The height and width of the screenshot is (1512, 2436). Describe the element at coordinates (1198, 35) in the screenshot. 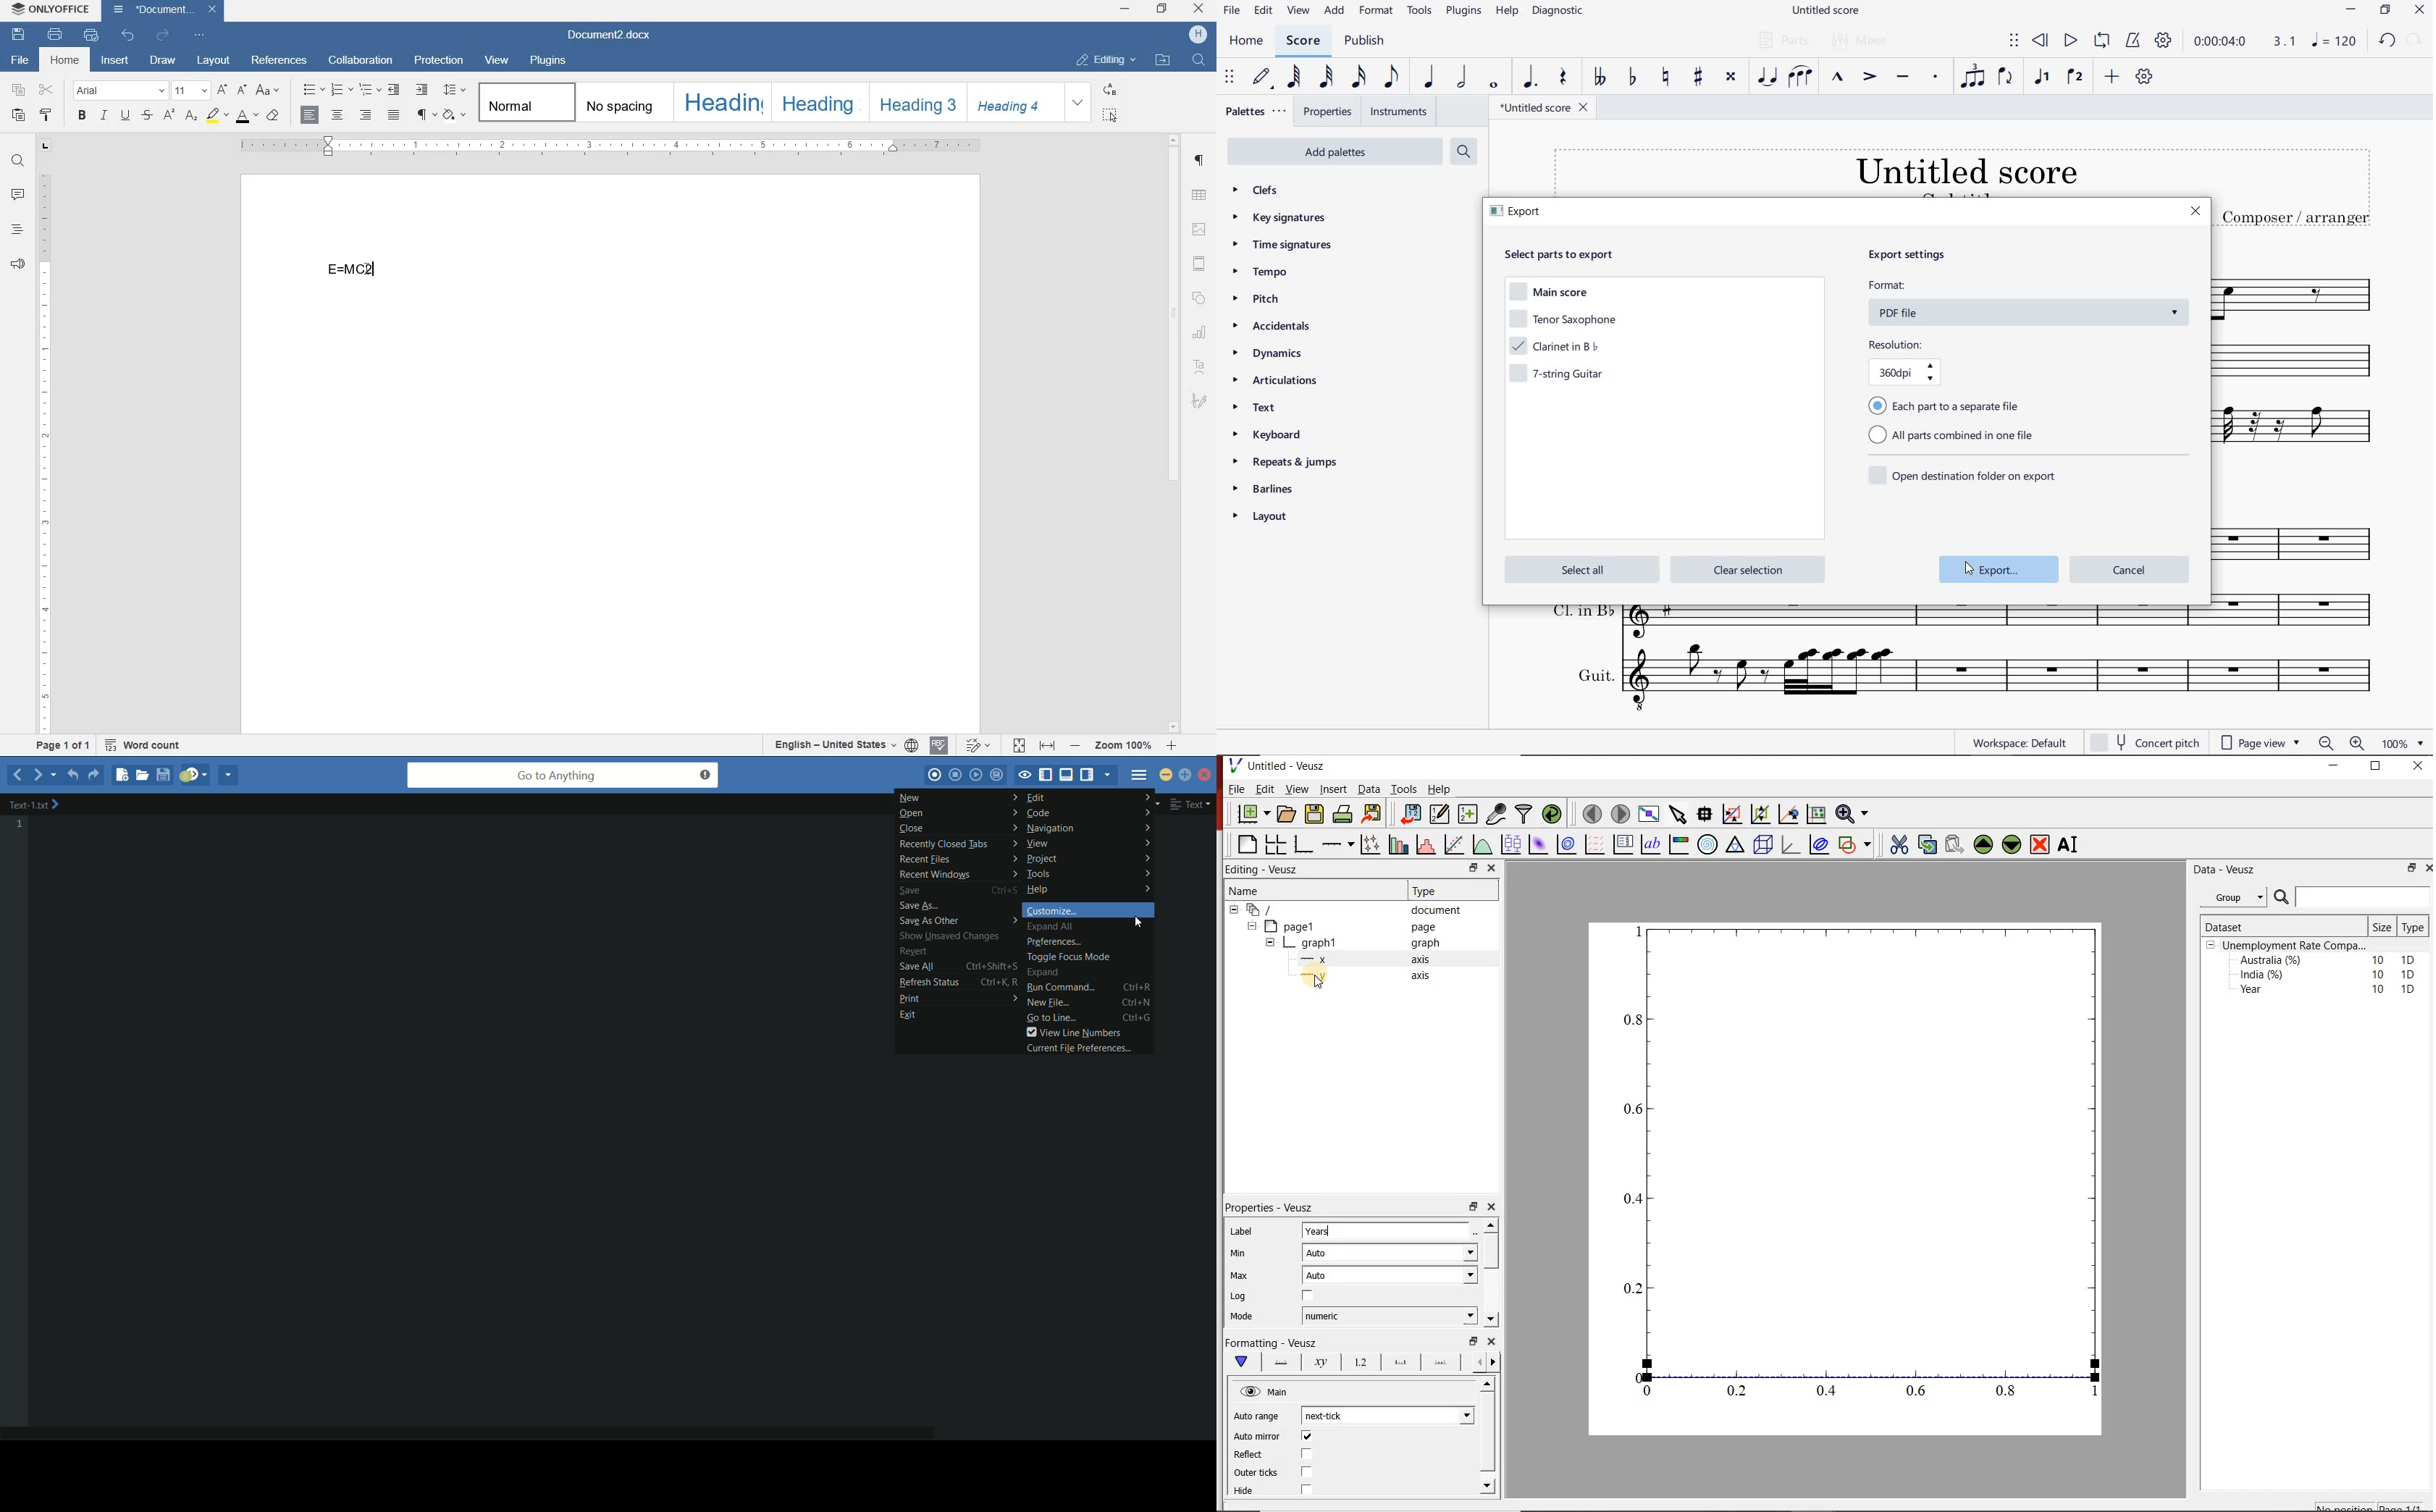

I see `hp` at that location.